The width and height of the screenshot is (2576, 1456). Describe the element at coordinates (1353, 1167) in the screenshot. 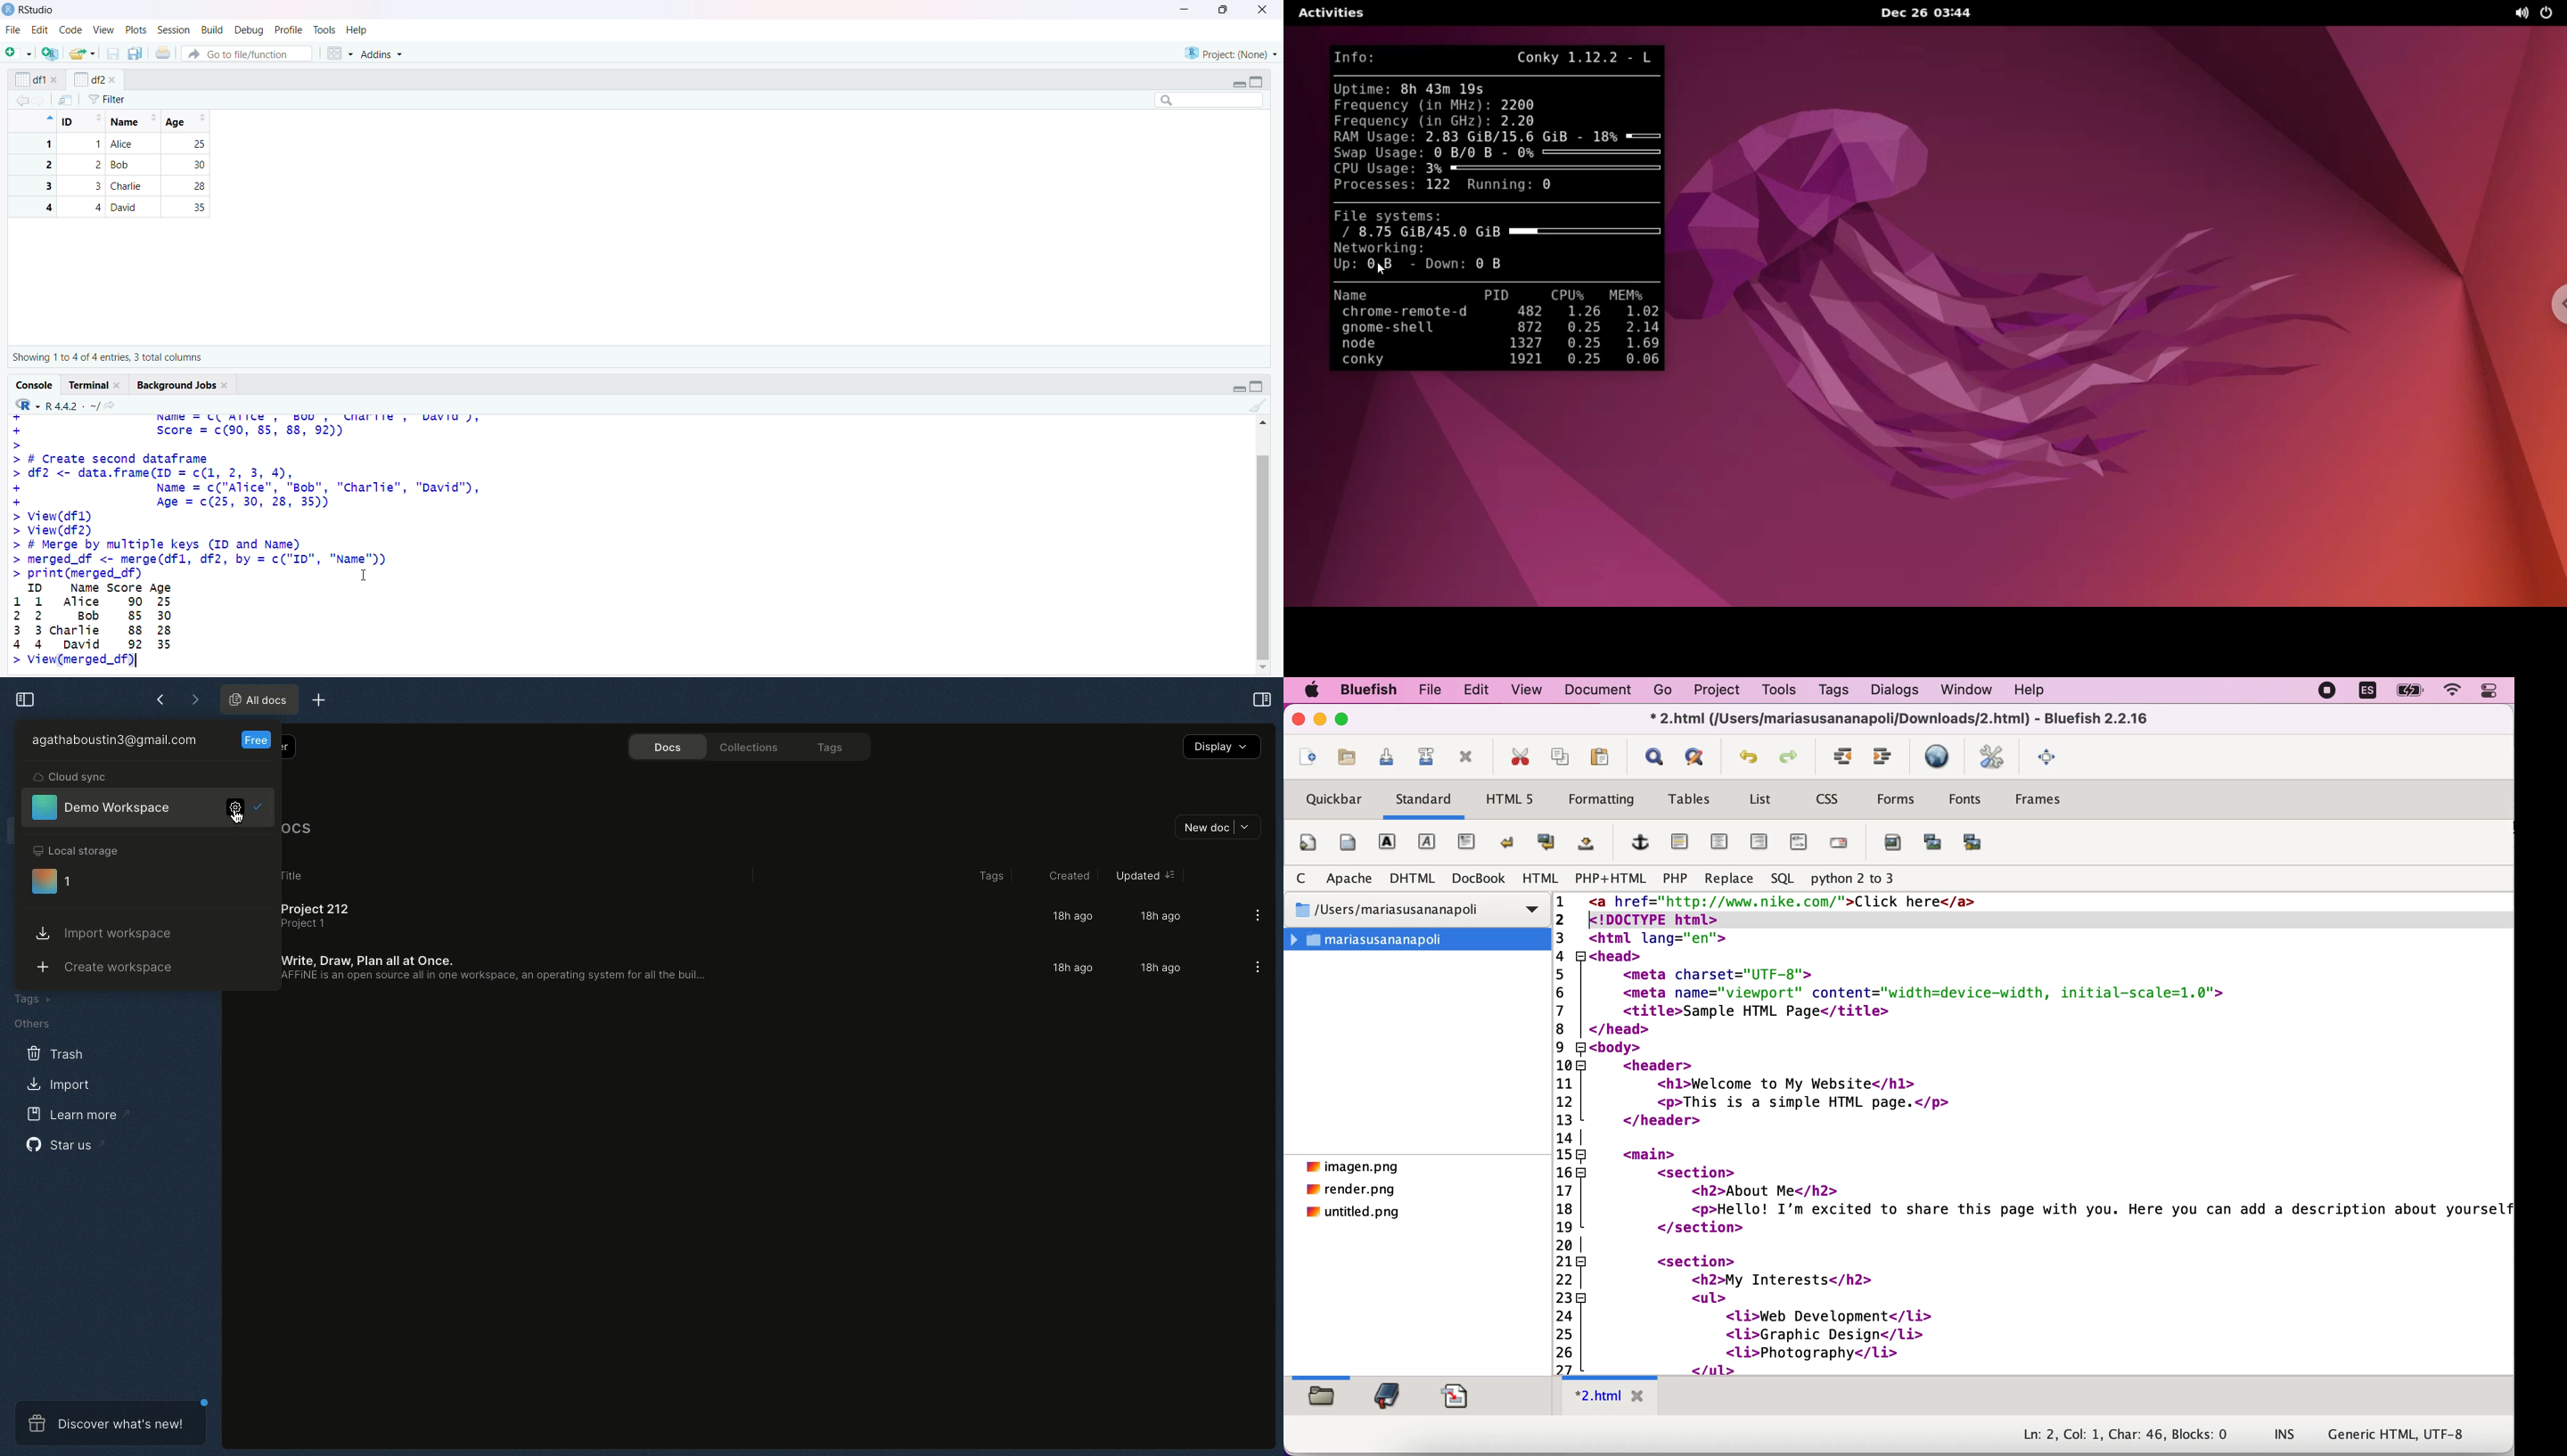

I see `imagen.png` at that location.